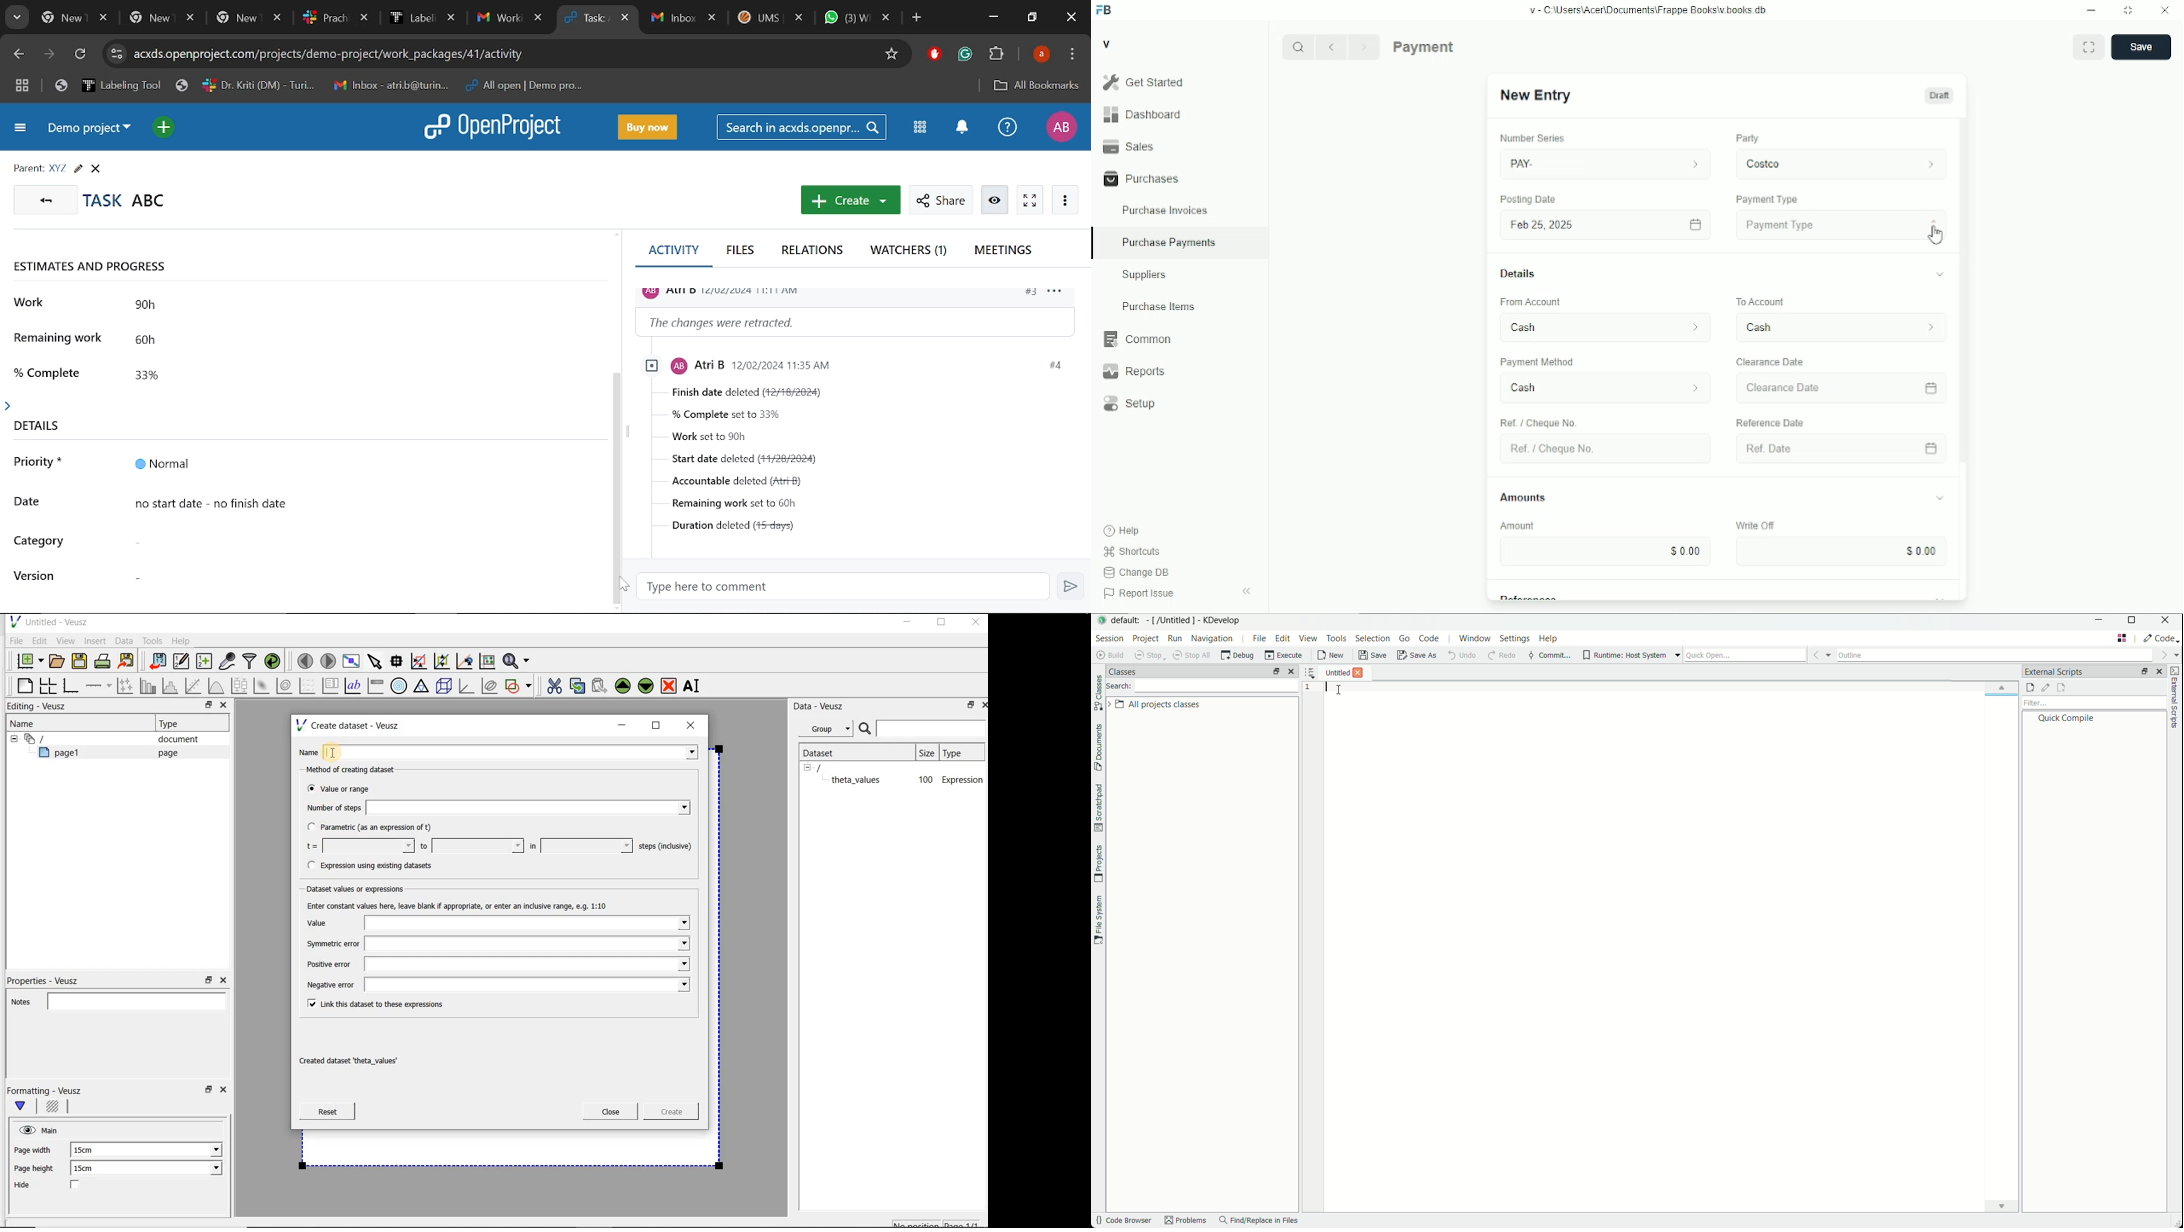 This screenshot has width=2184, height=1232. What do you see at coordinates (20, 55) in the screenshot?
I see `Previous page` at bounding box center [20, 55].